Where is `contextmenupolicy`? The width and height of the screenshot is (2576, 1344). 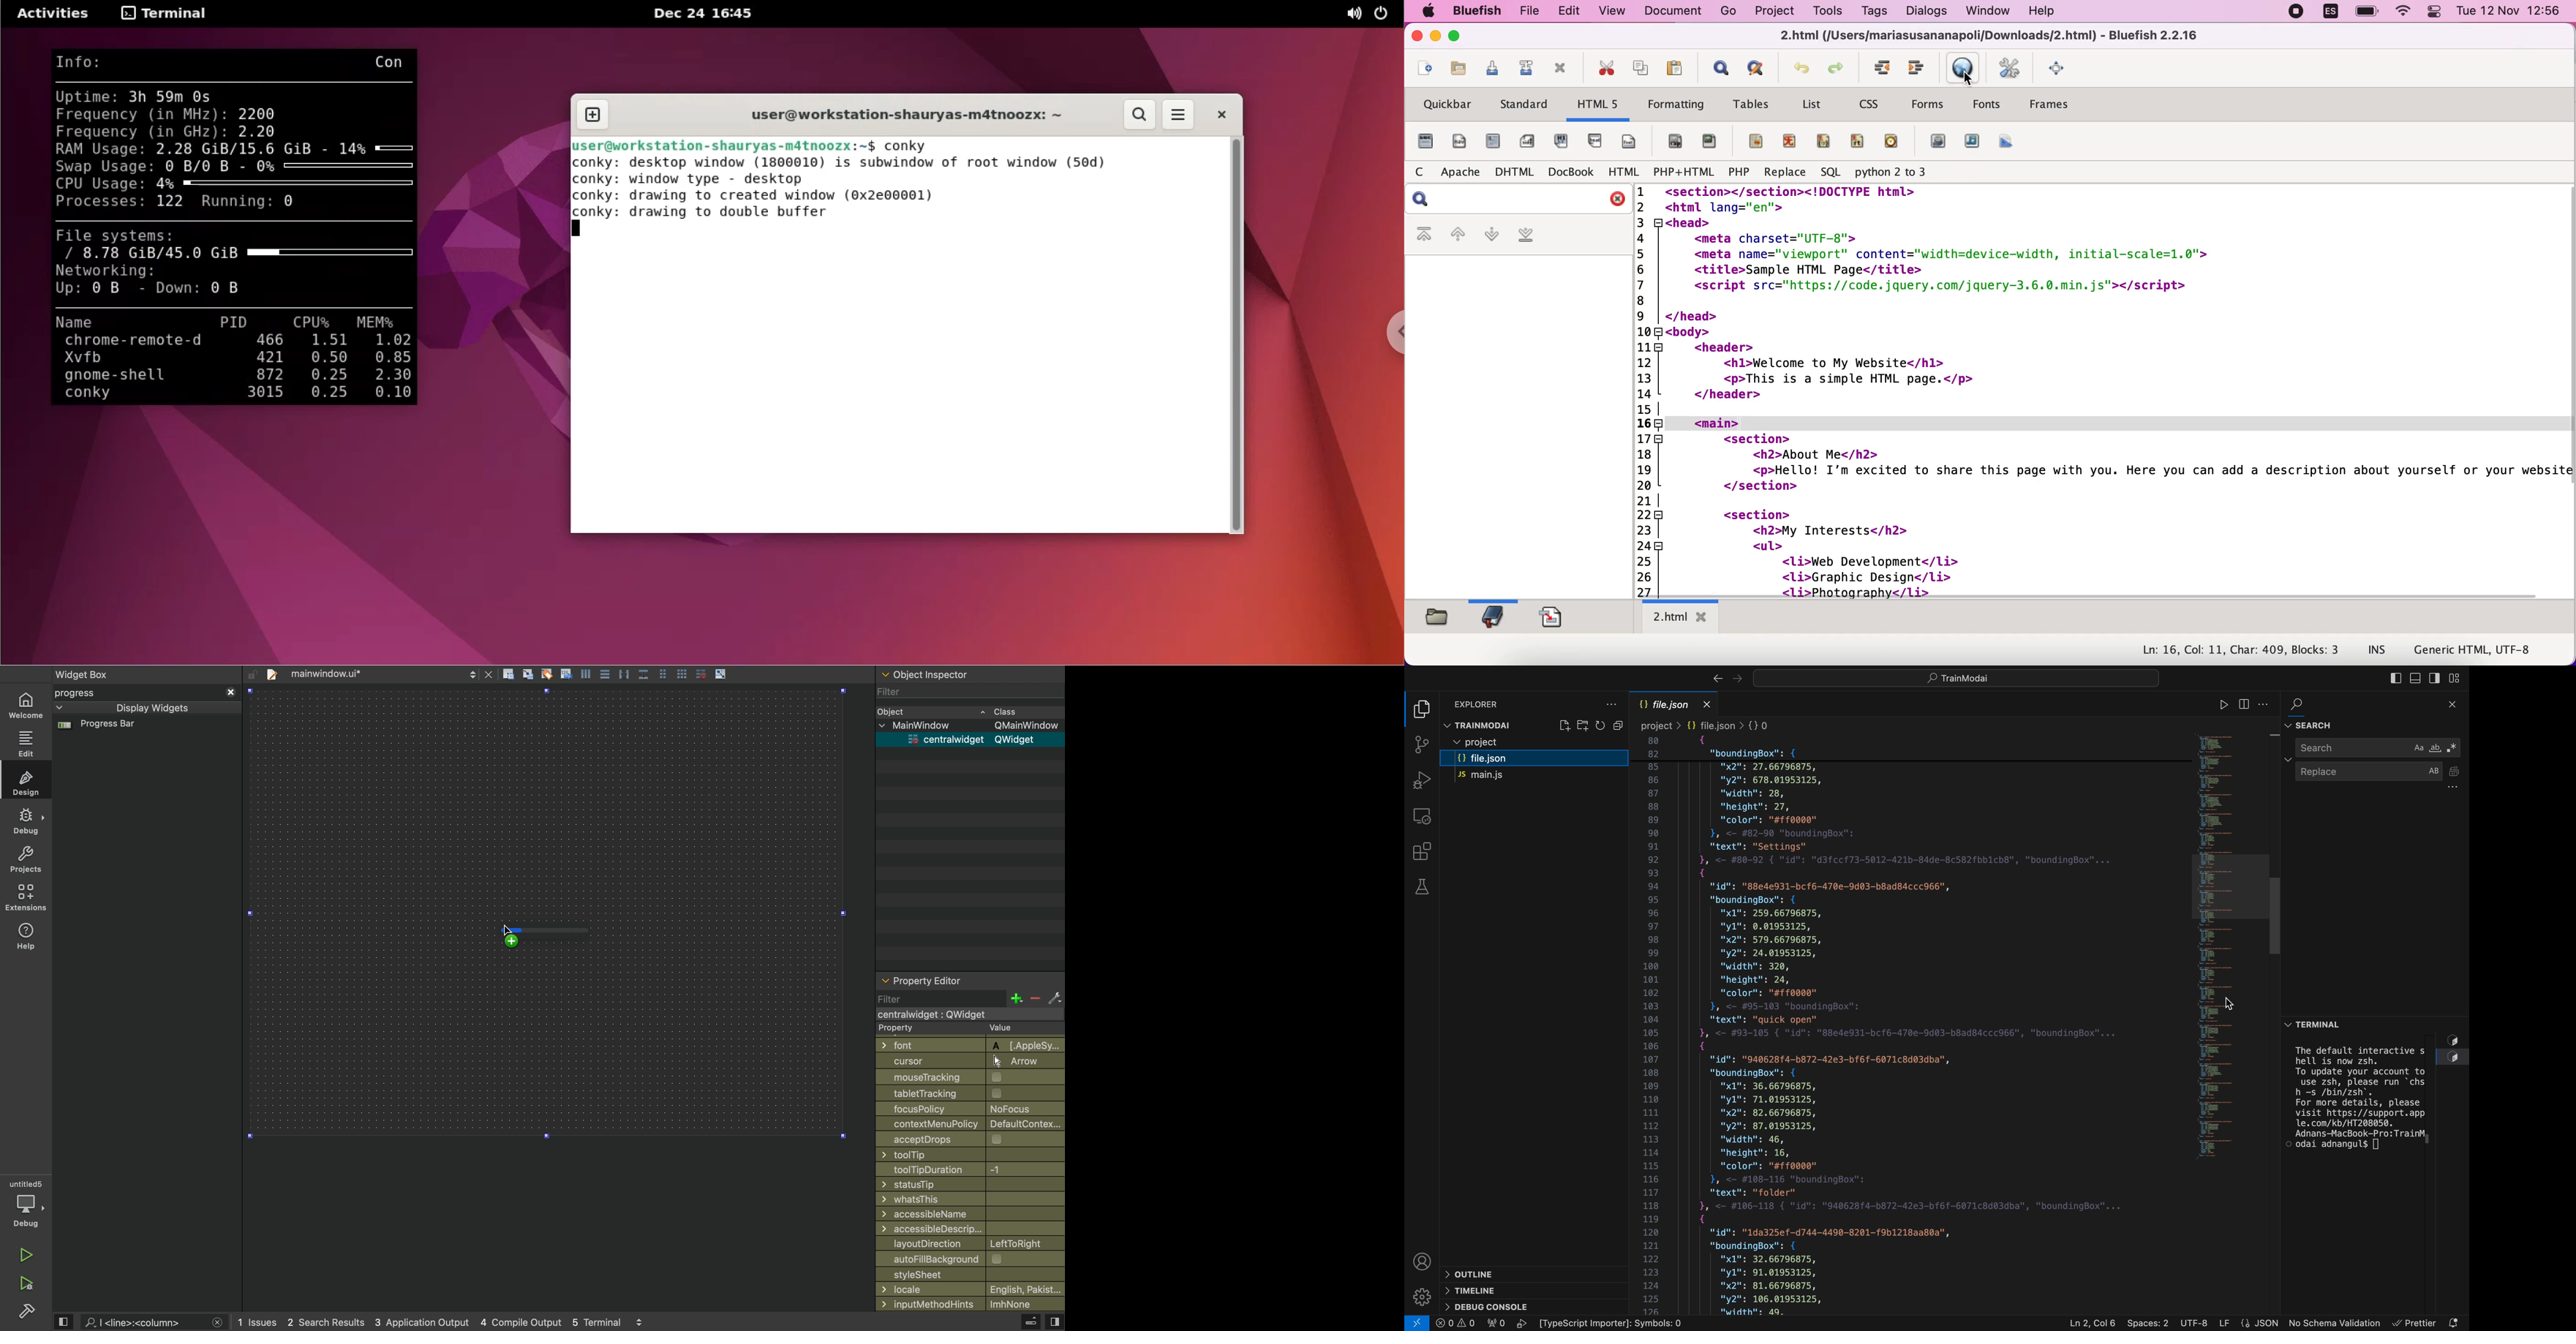 contextmenupolicy is located at coordinates (971, 1124).